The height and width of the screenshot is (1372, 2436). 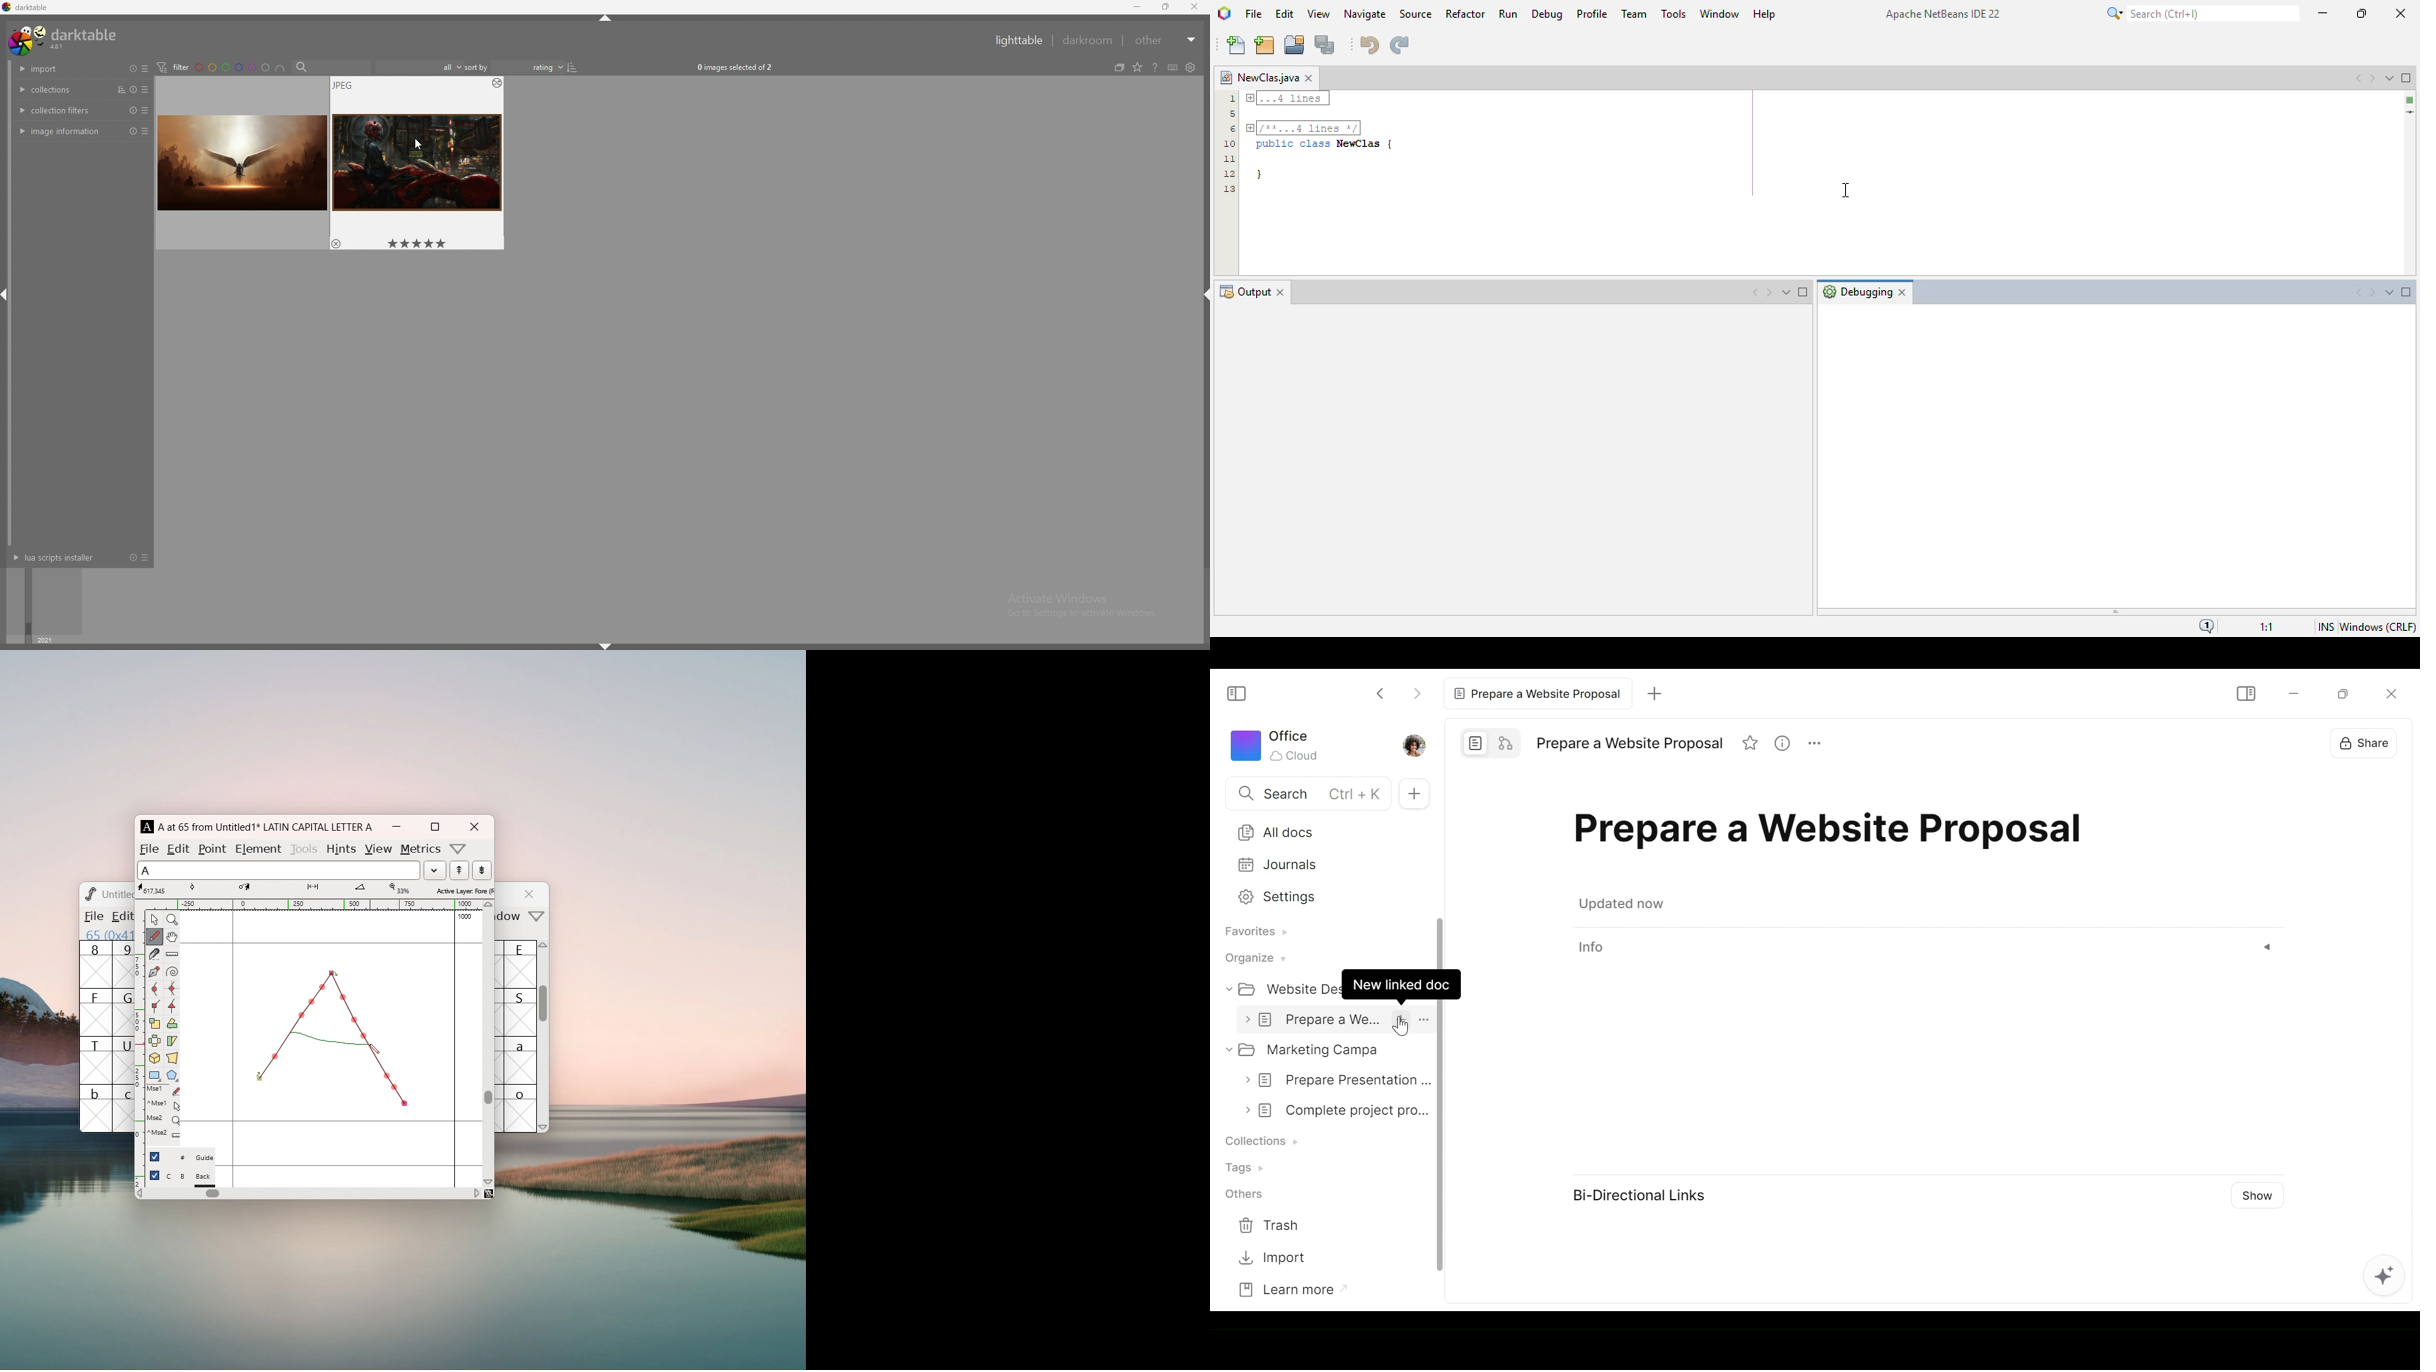 What do you see at coordinates (133, 69) in the screenshot?
I see `reset` at bounding box center [133, 69].